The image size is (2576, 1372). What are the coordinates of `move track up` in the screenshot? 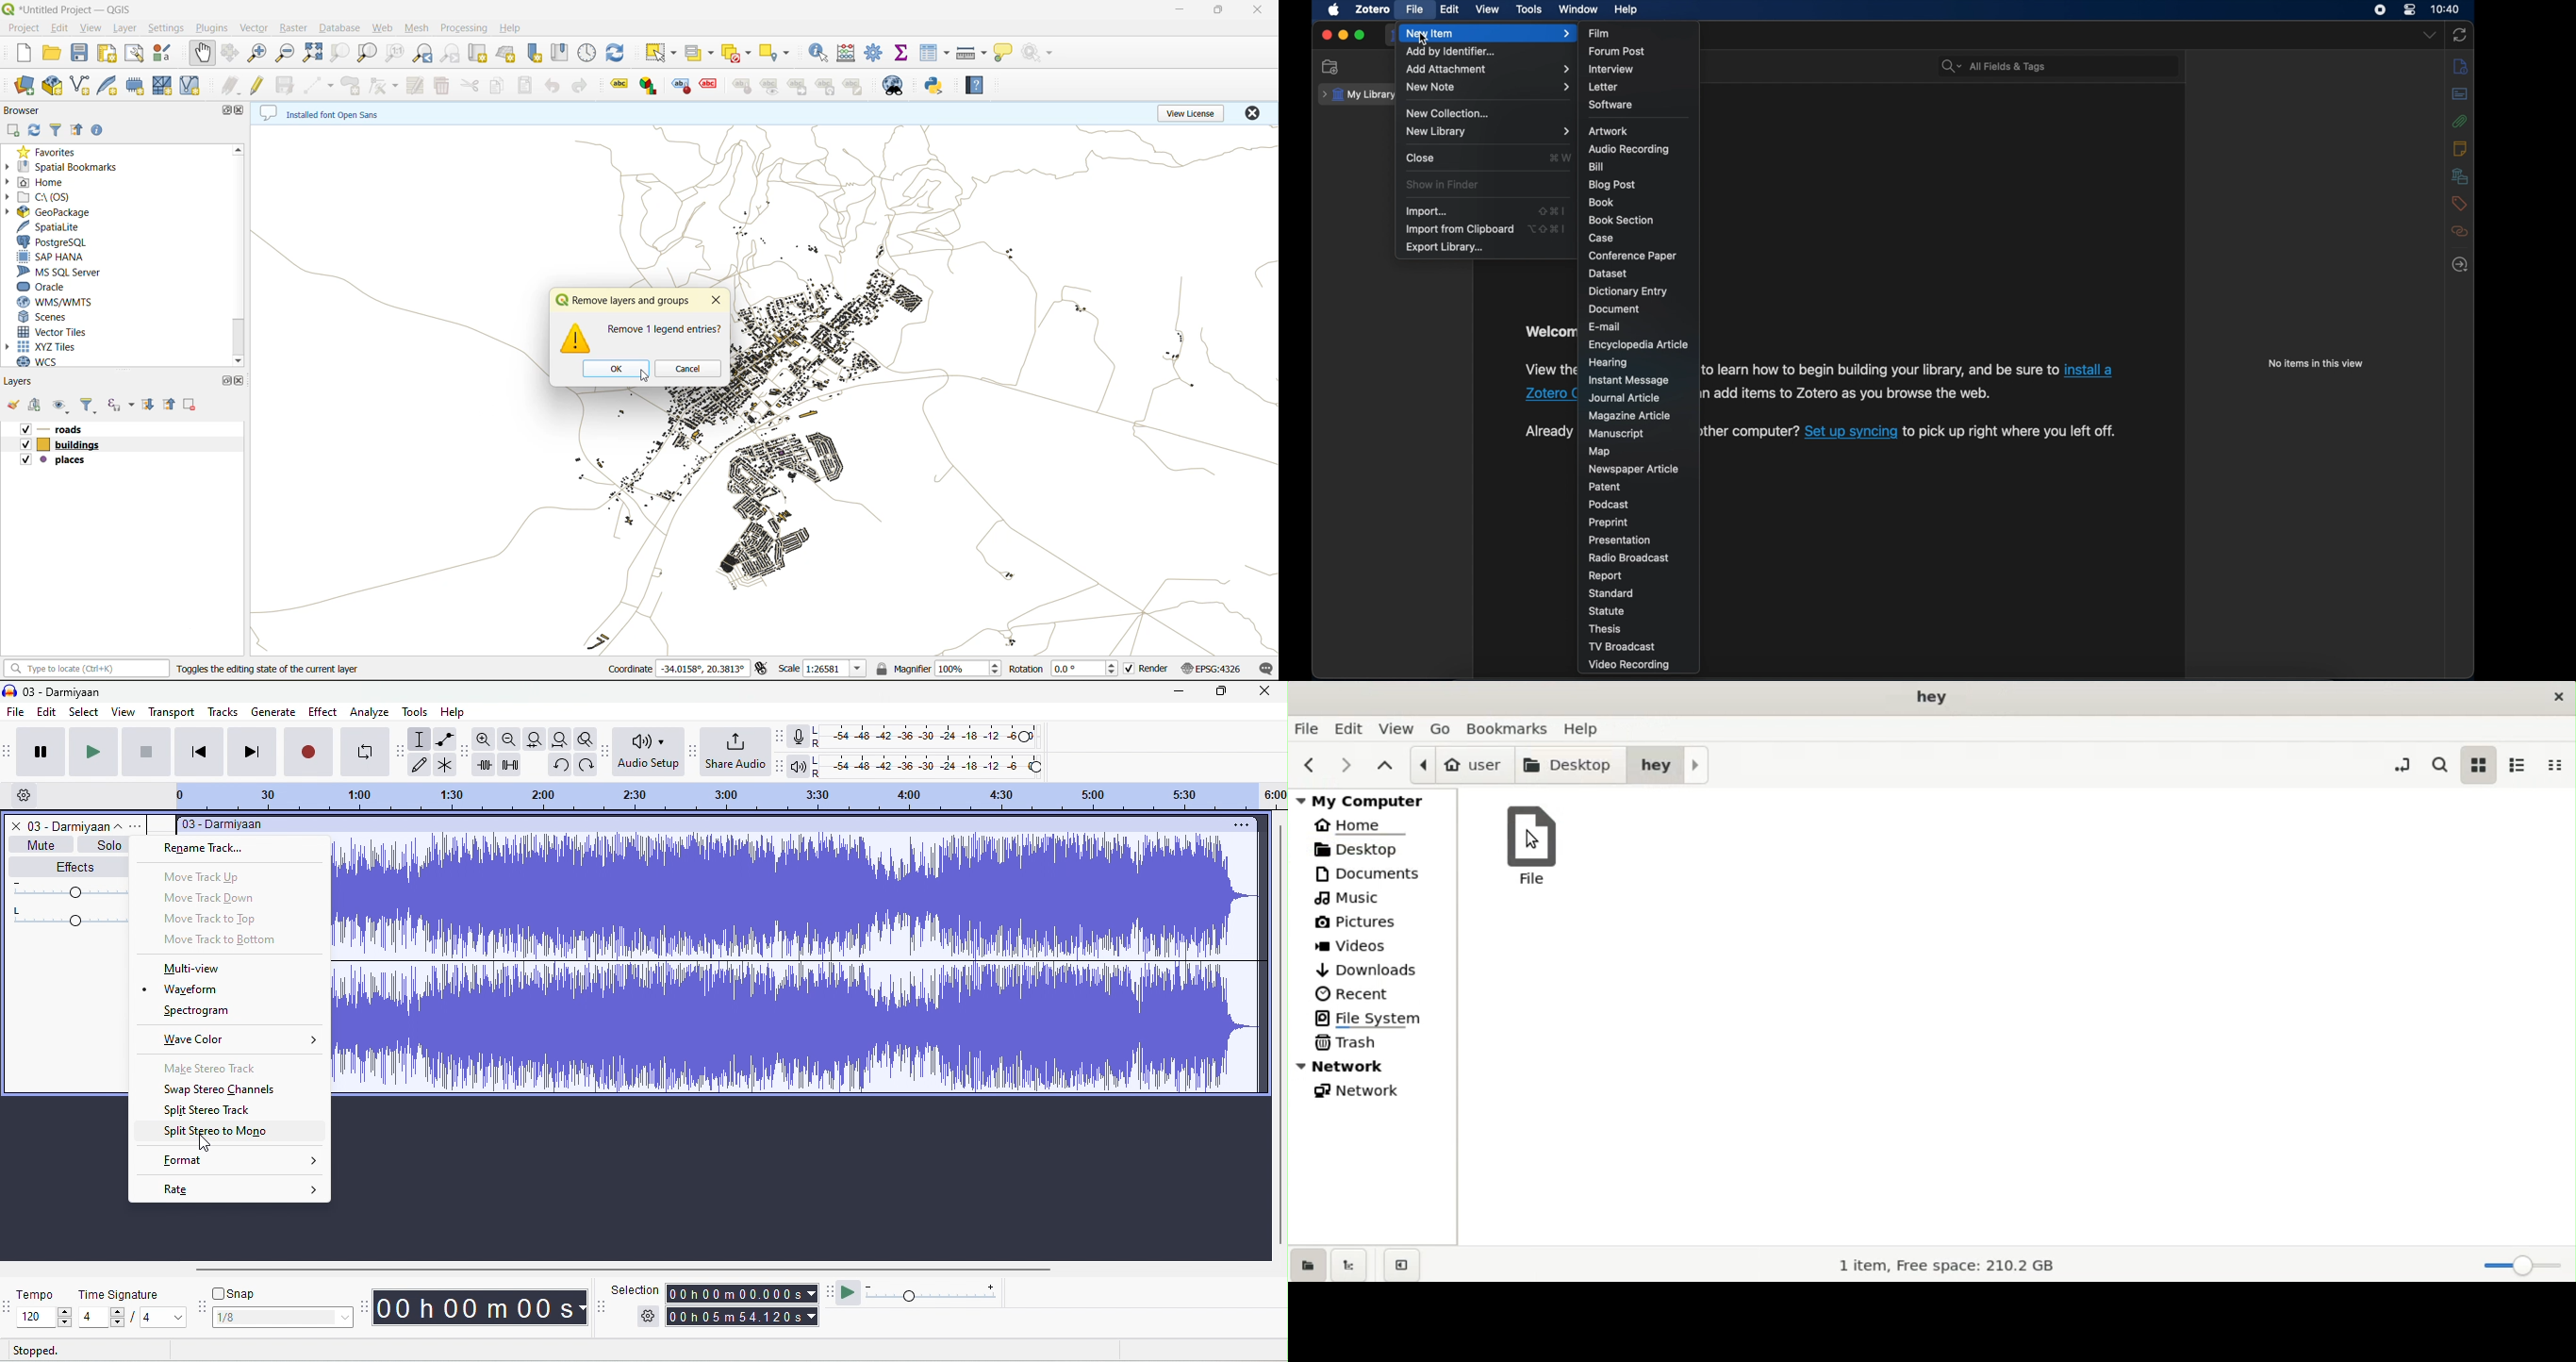 It's located at (206, 877).